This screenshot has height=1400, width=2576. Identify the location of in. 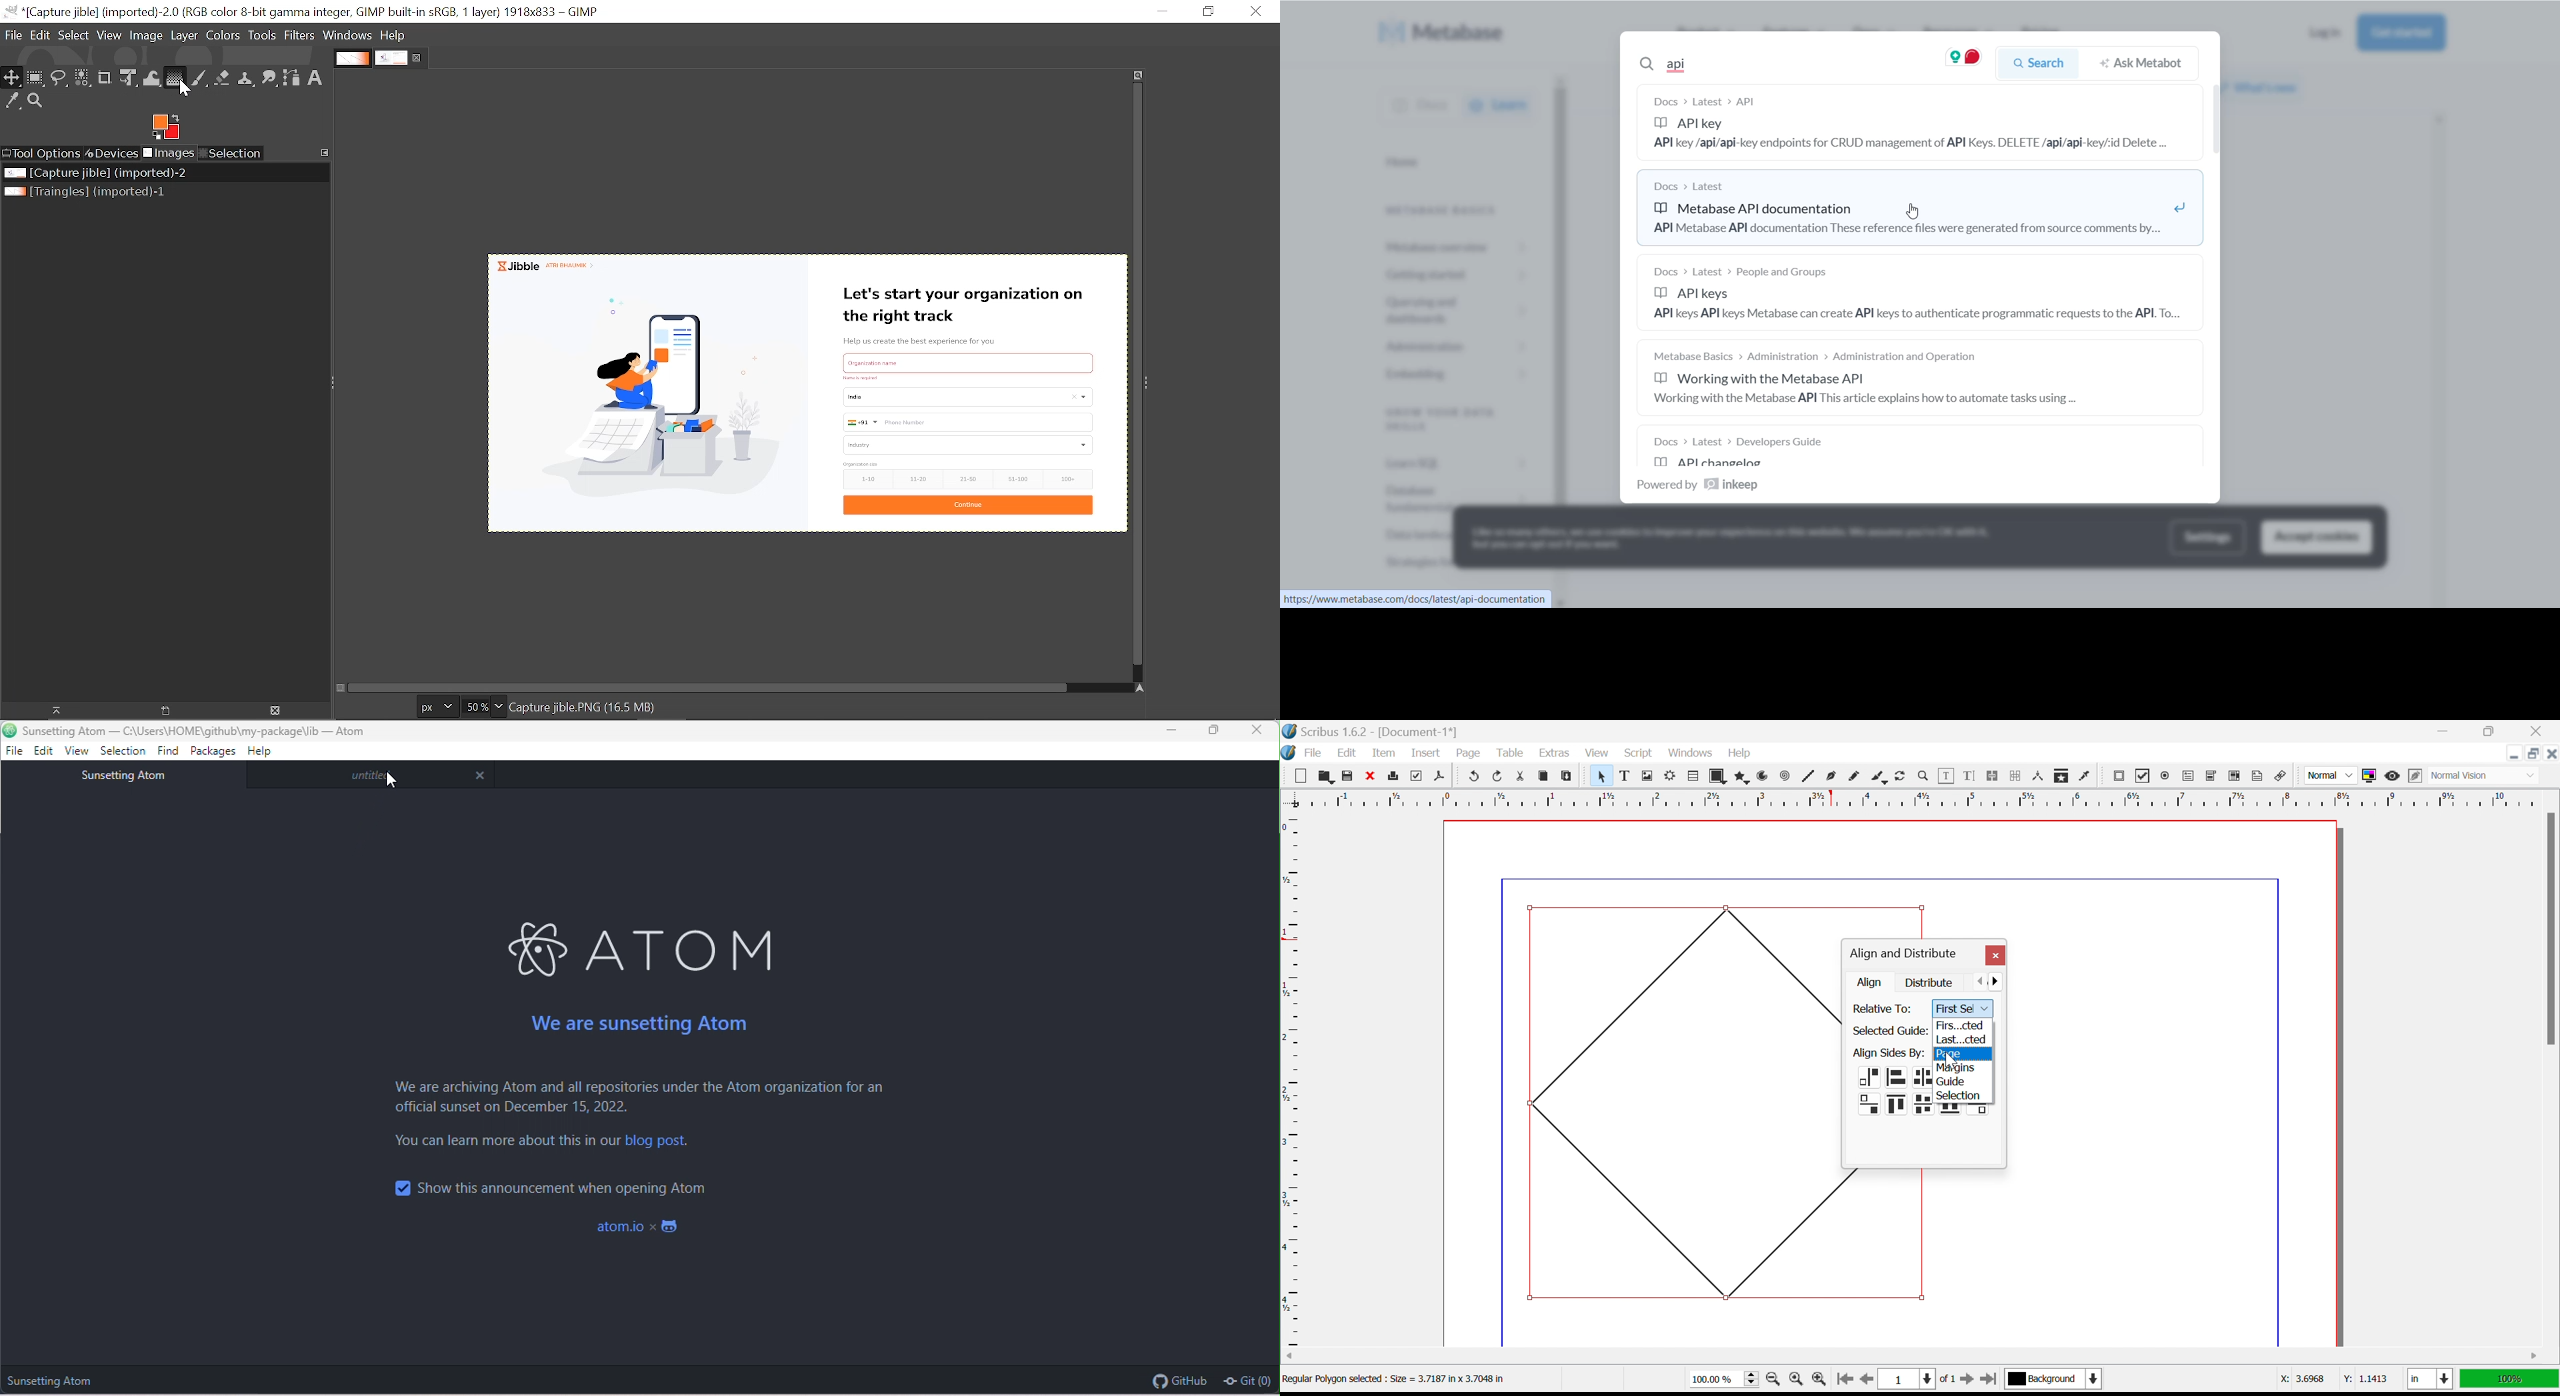
(2431, 1380).